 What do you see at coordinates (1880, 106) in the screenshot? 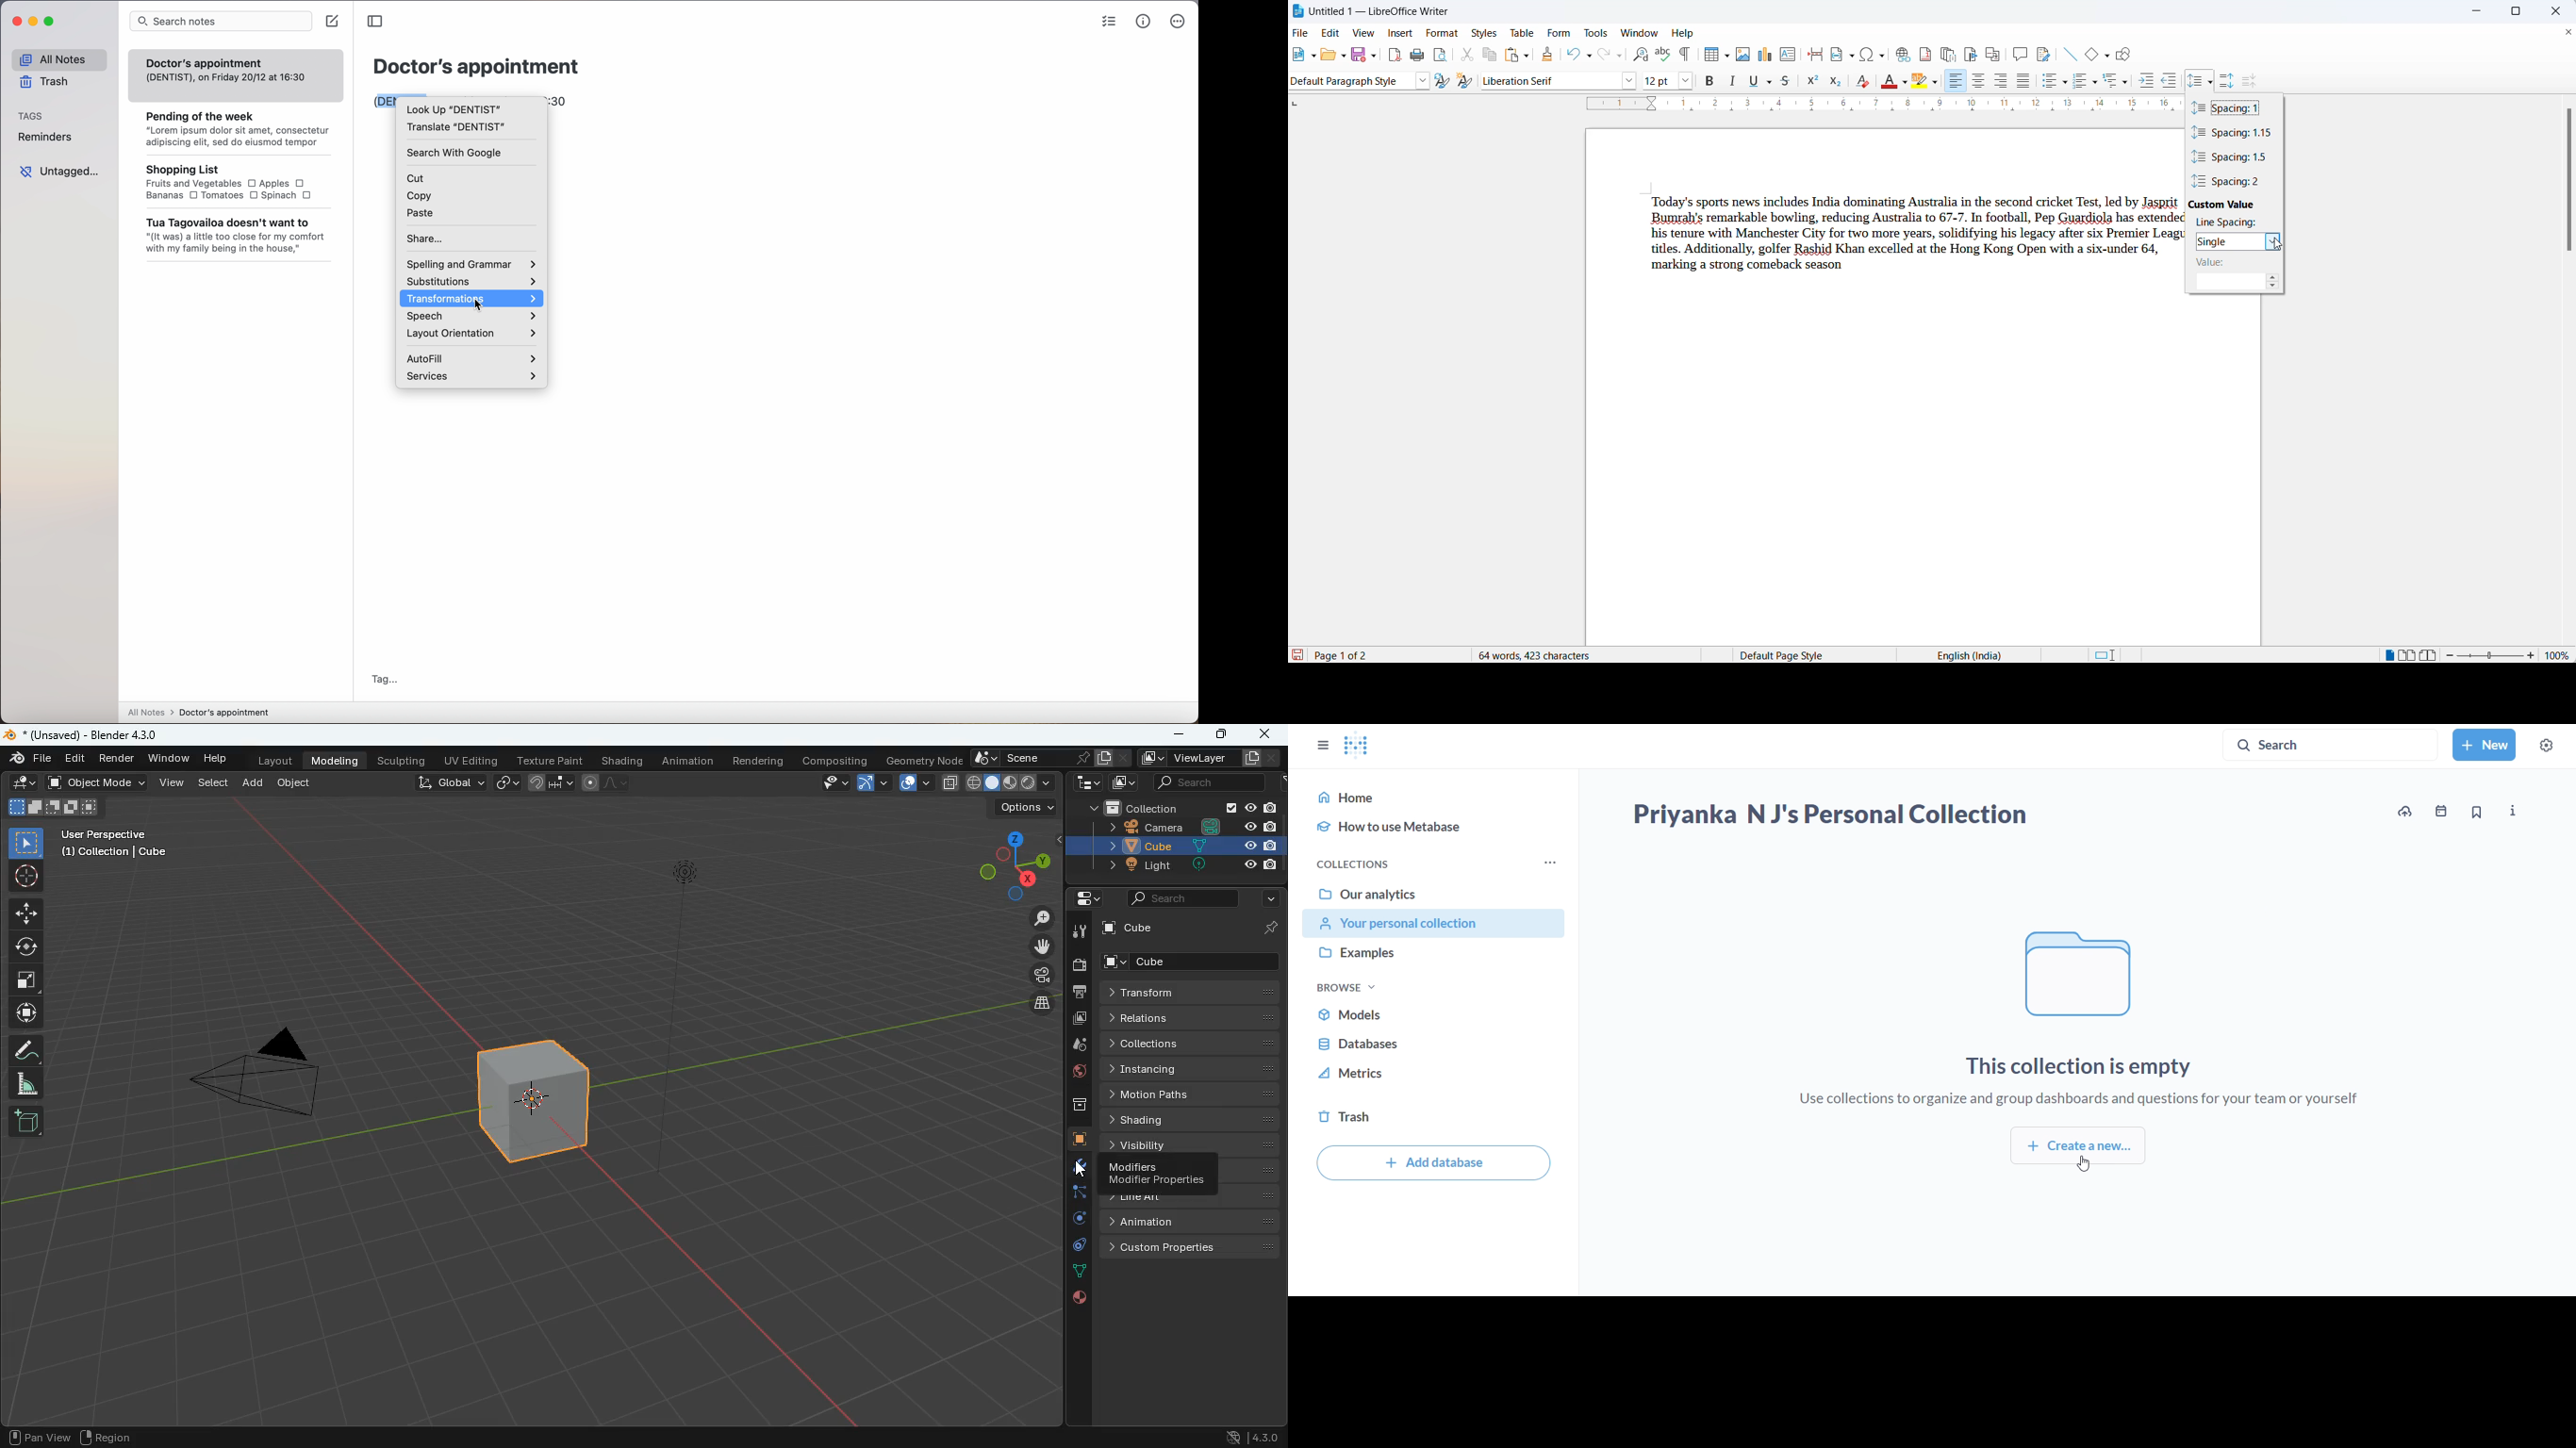
I see `scaling` at bounding box center [1880, 106].